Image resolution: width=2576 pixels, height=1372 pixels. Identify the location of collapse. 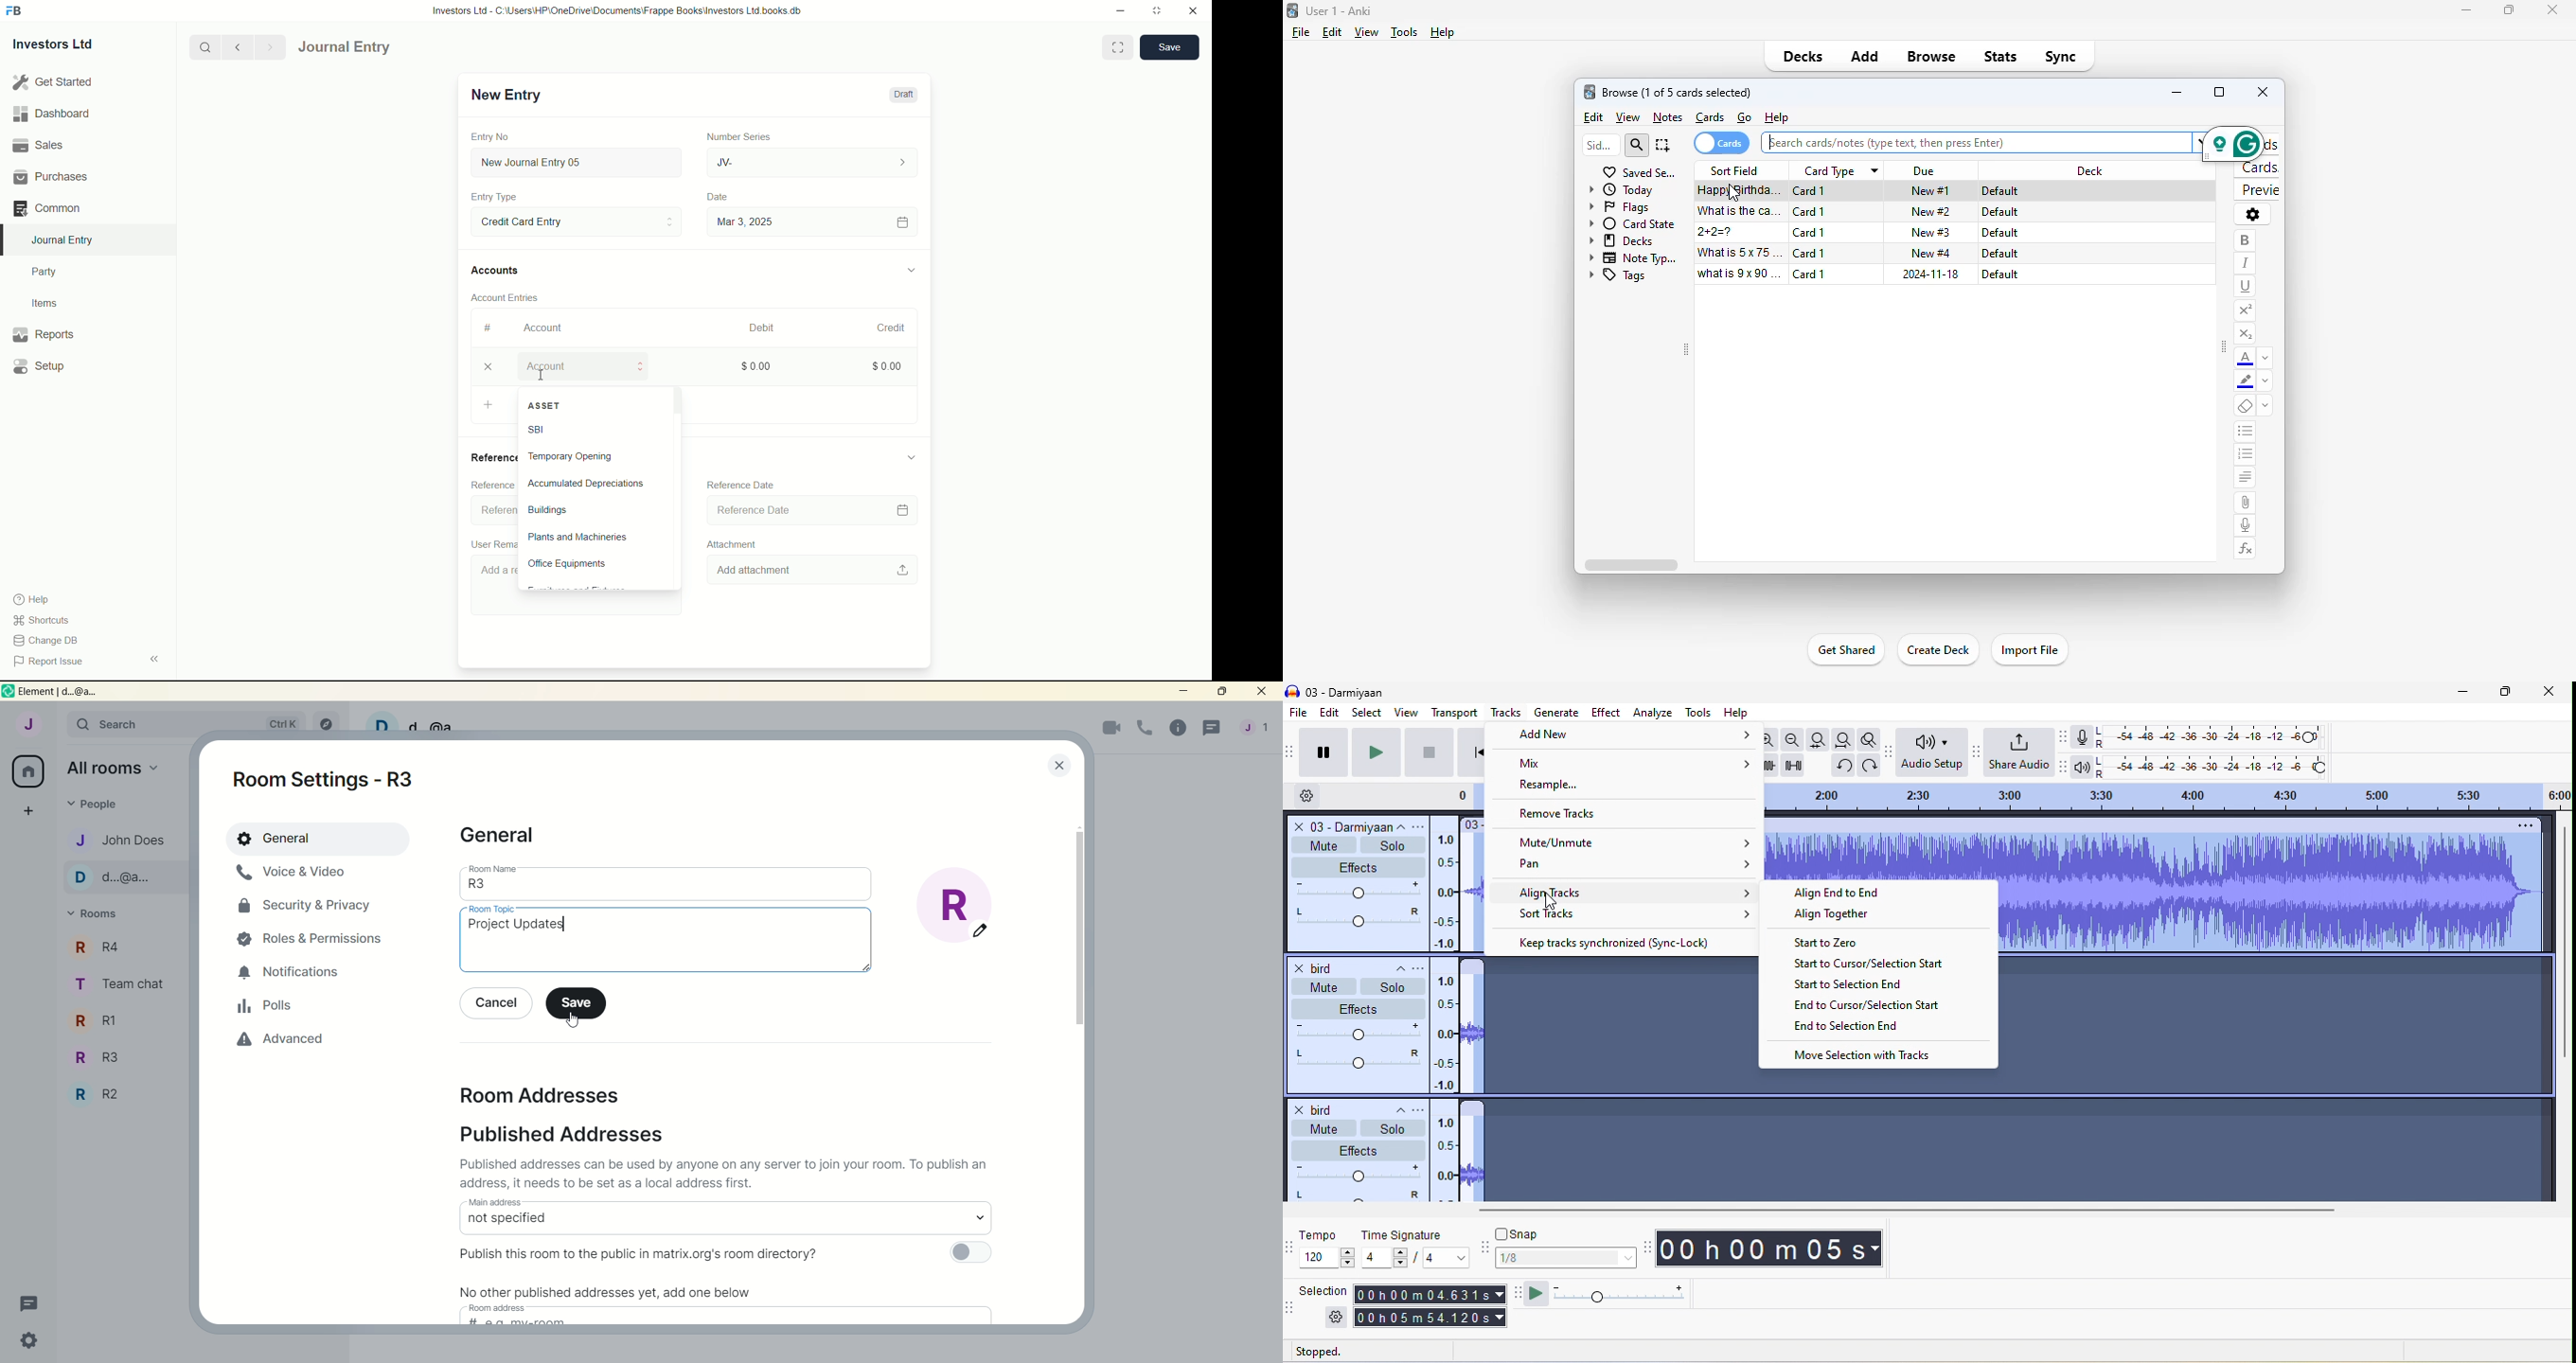
(1392, 1110).